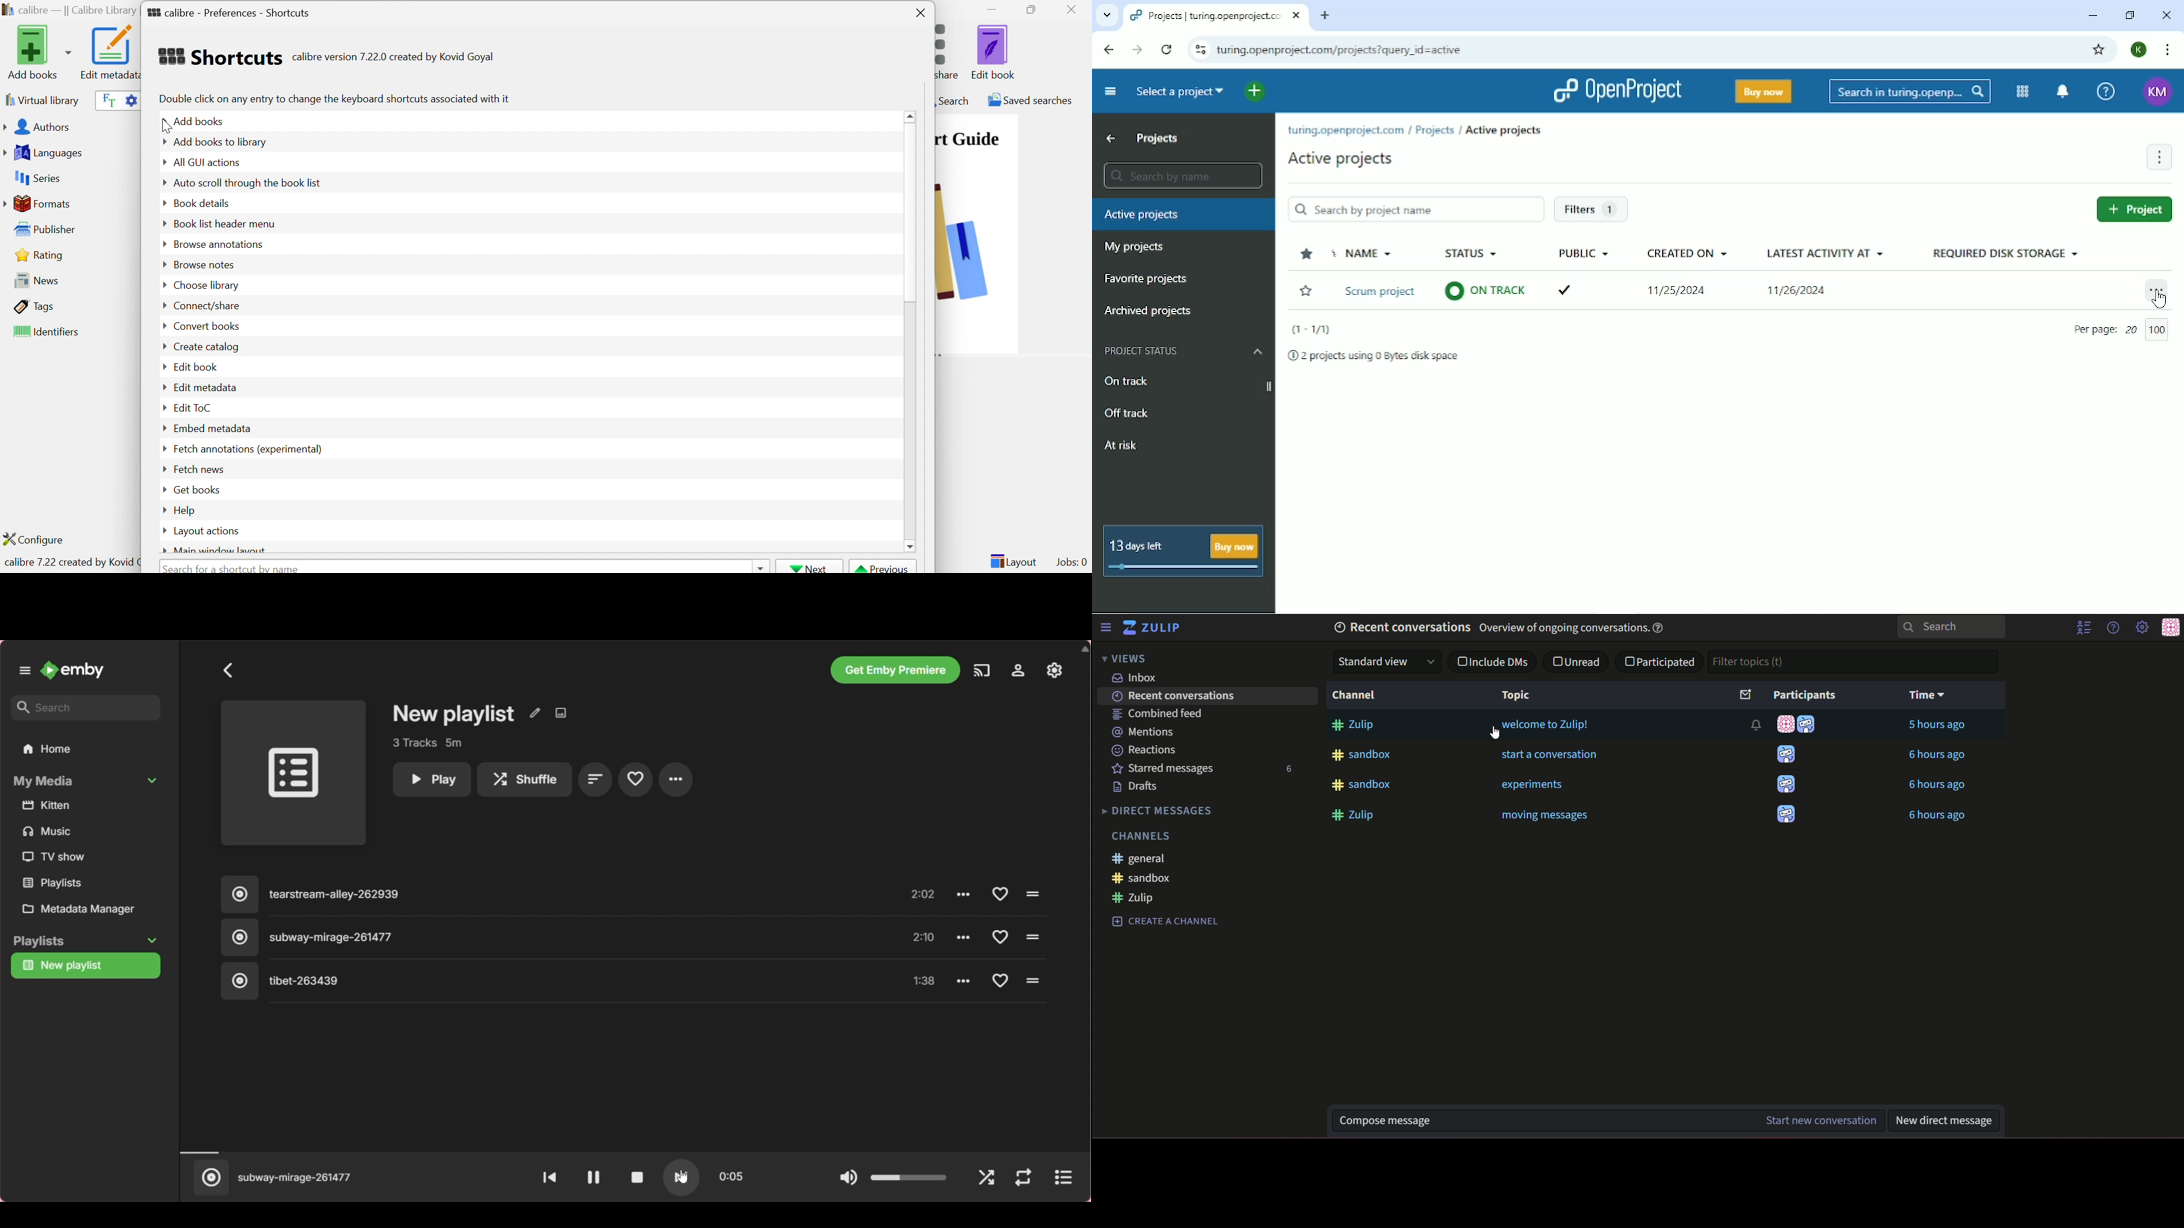  I want to click on Favorite, so click(1306, 291).